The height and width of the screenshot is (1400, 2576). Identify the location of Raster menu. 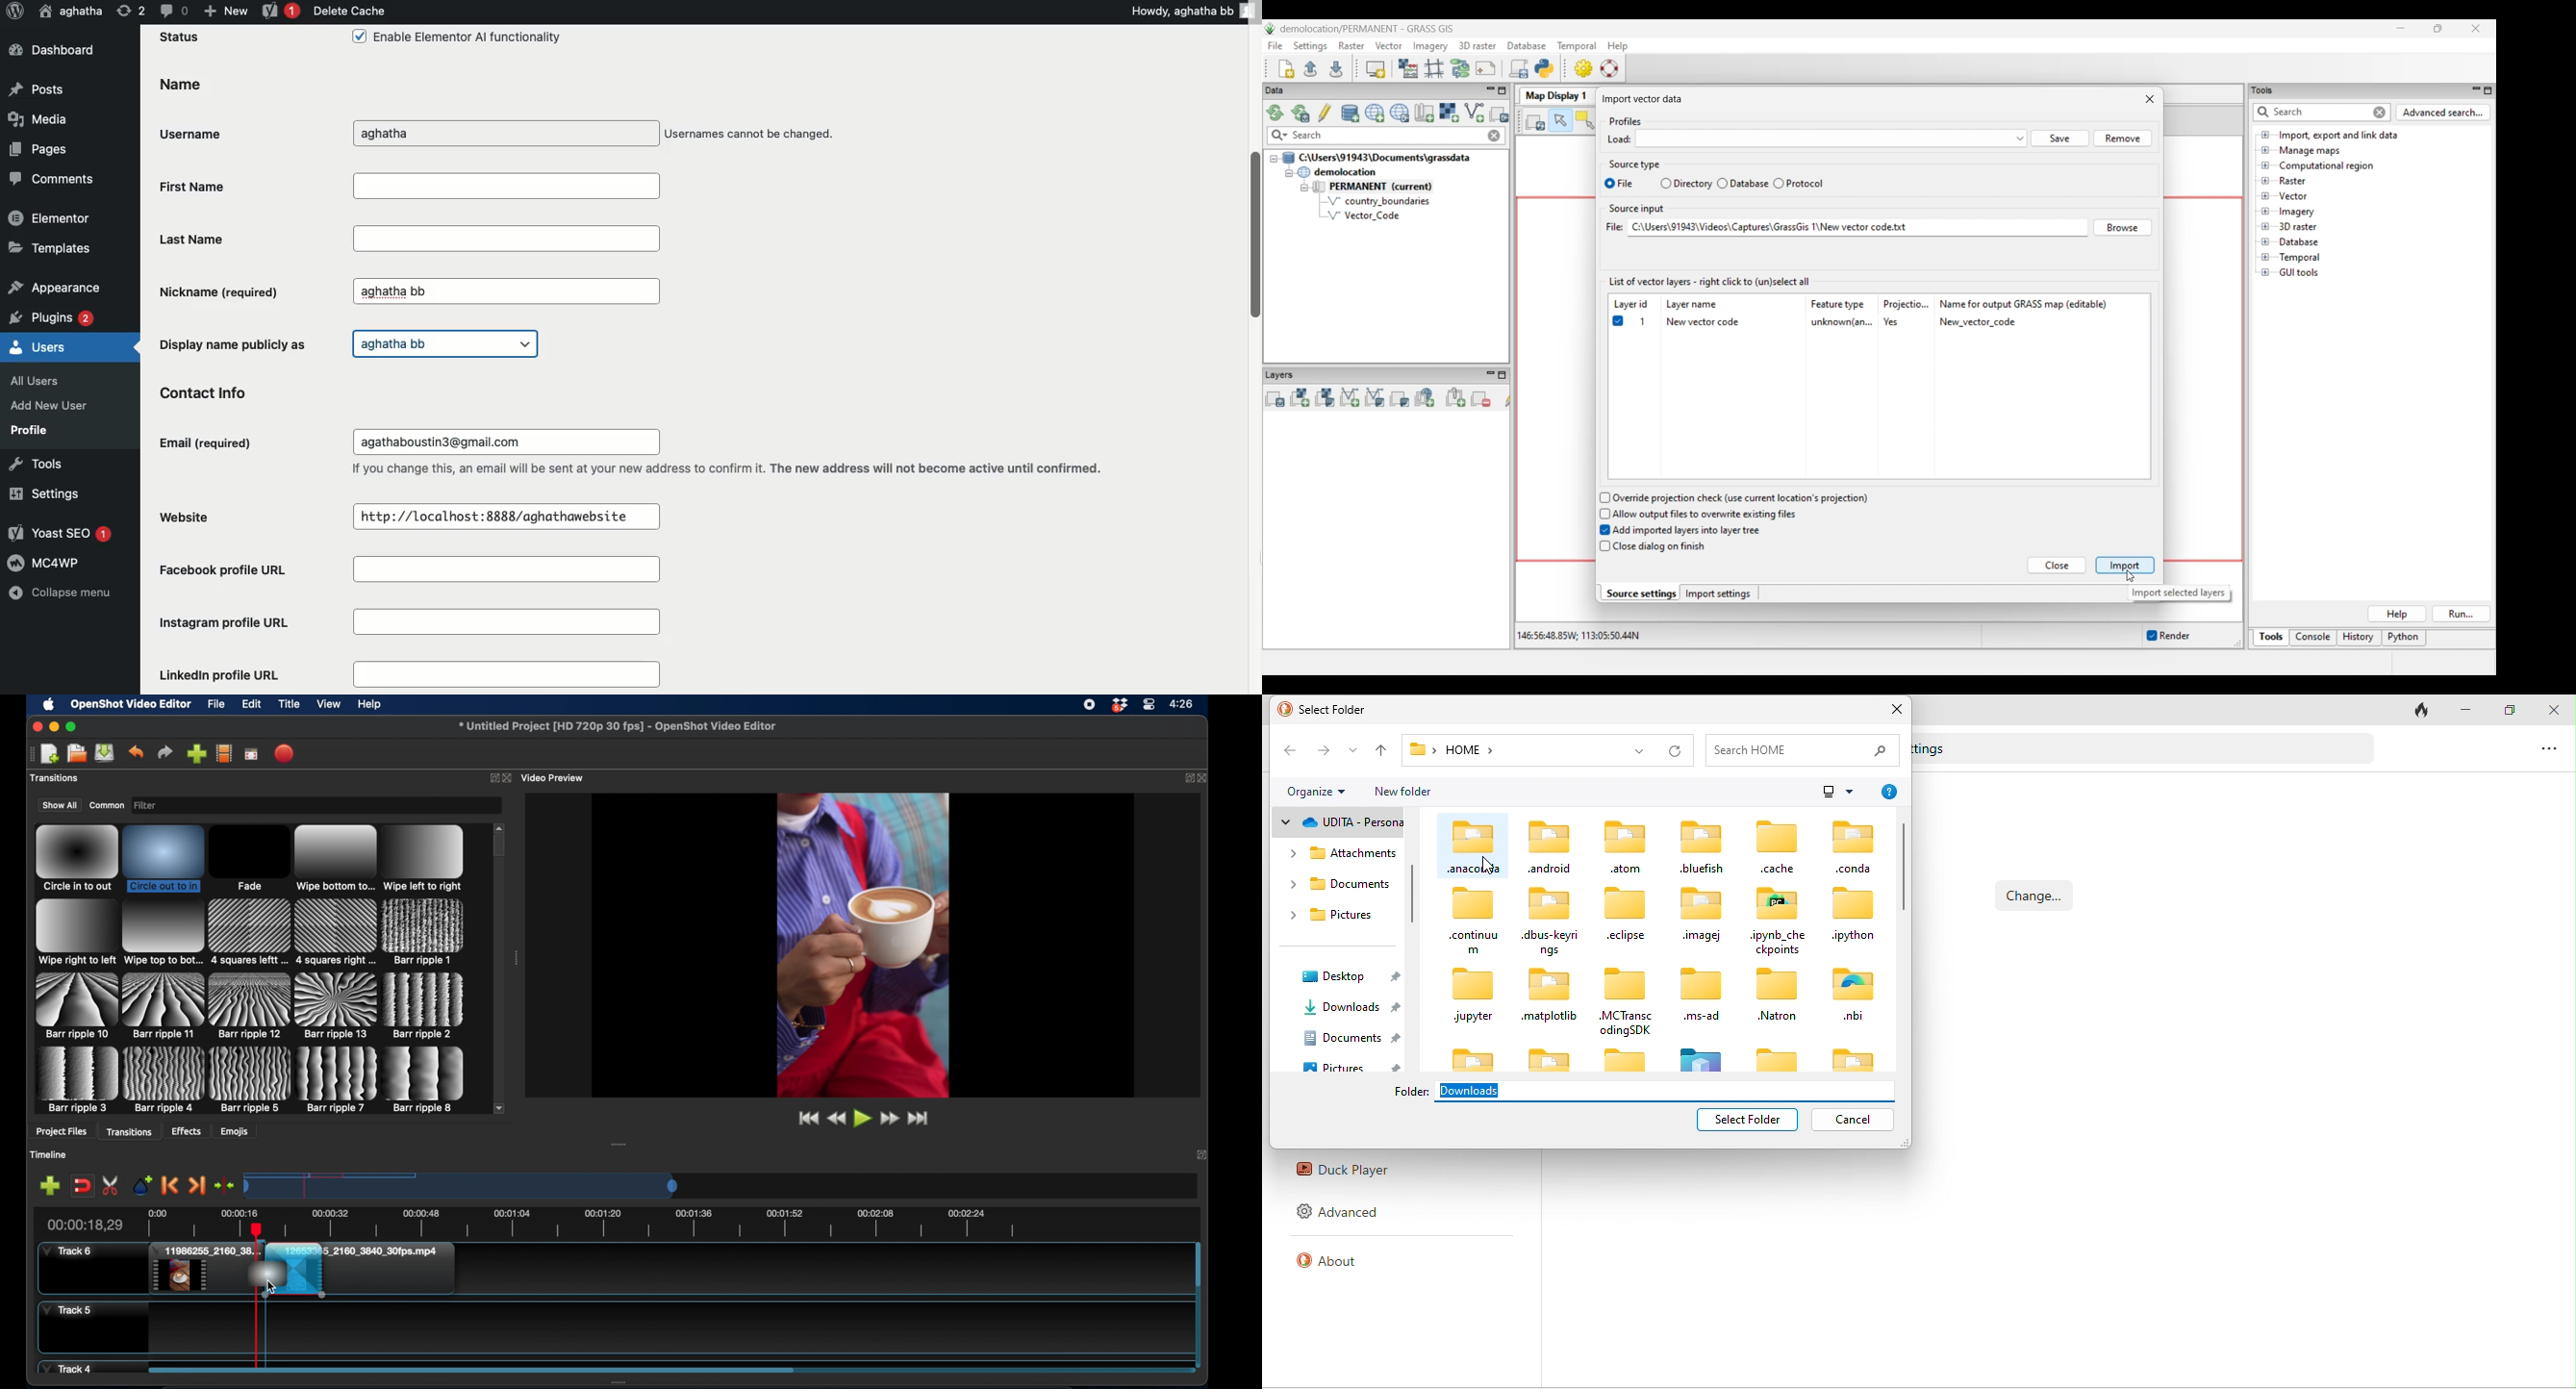
(1351, 46).